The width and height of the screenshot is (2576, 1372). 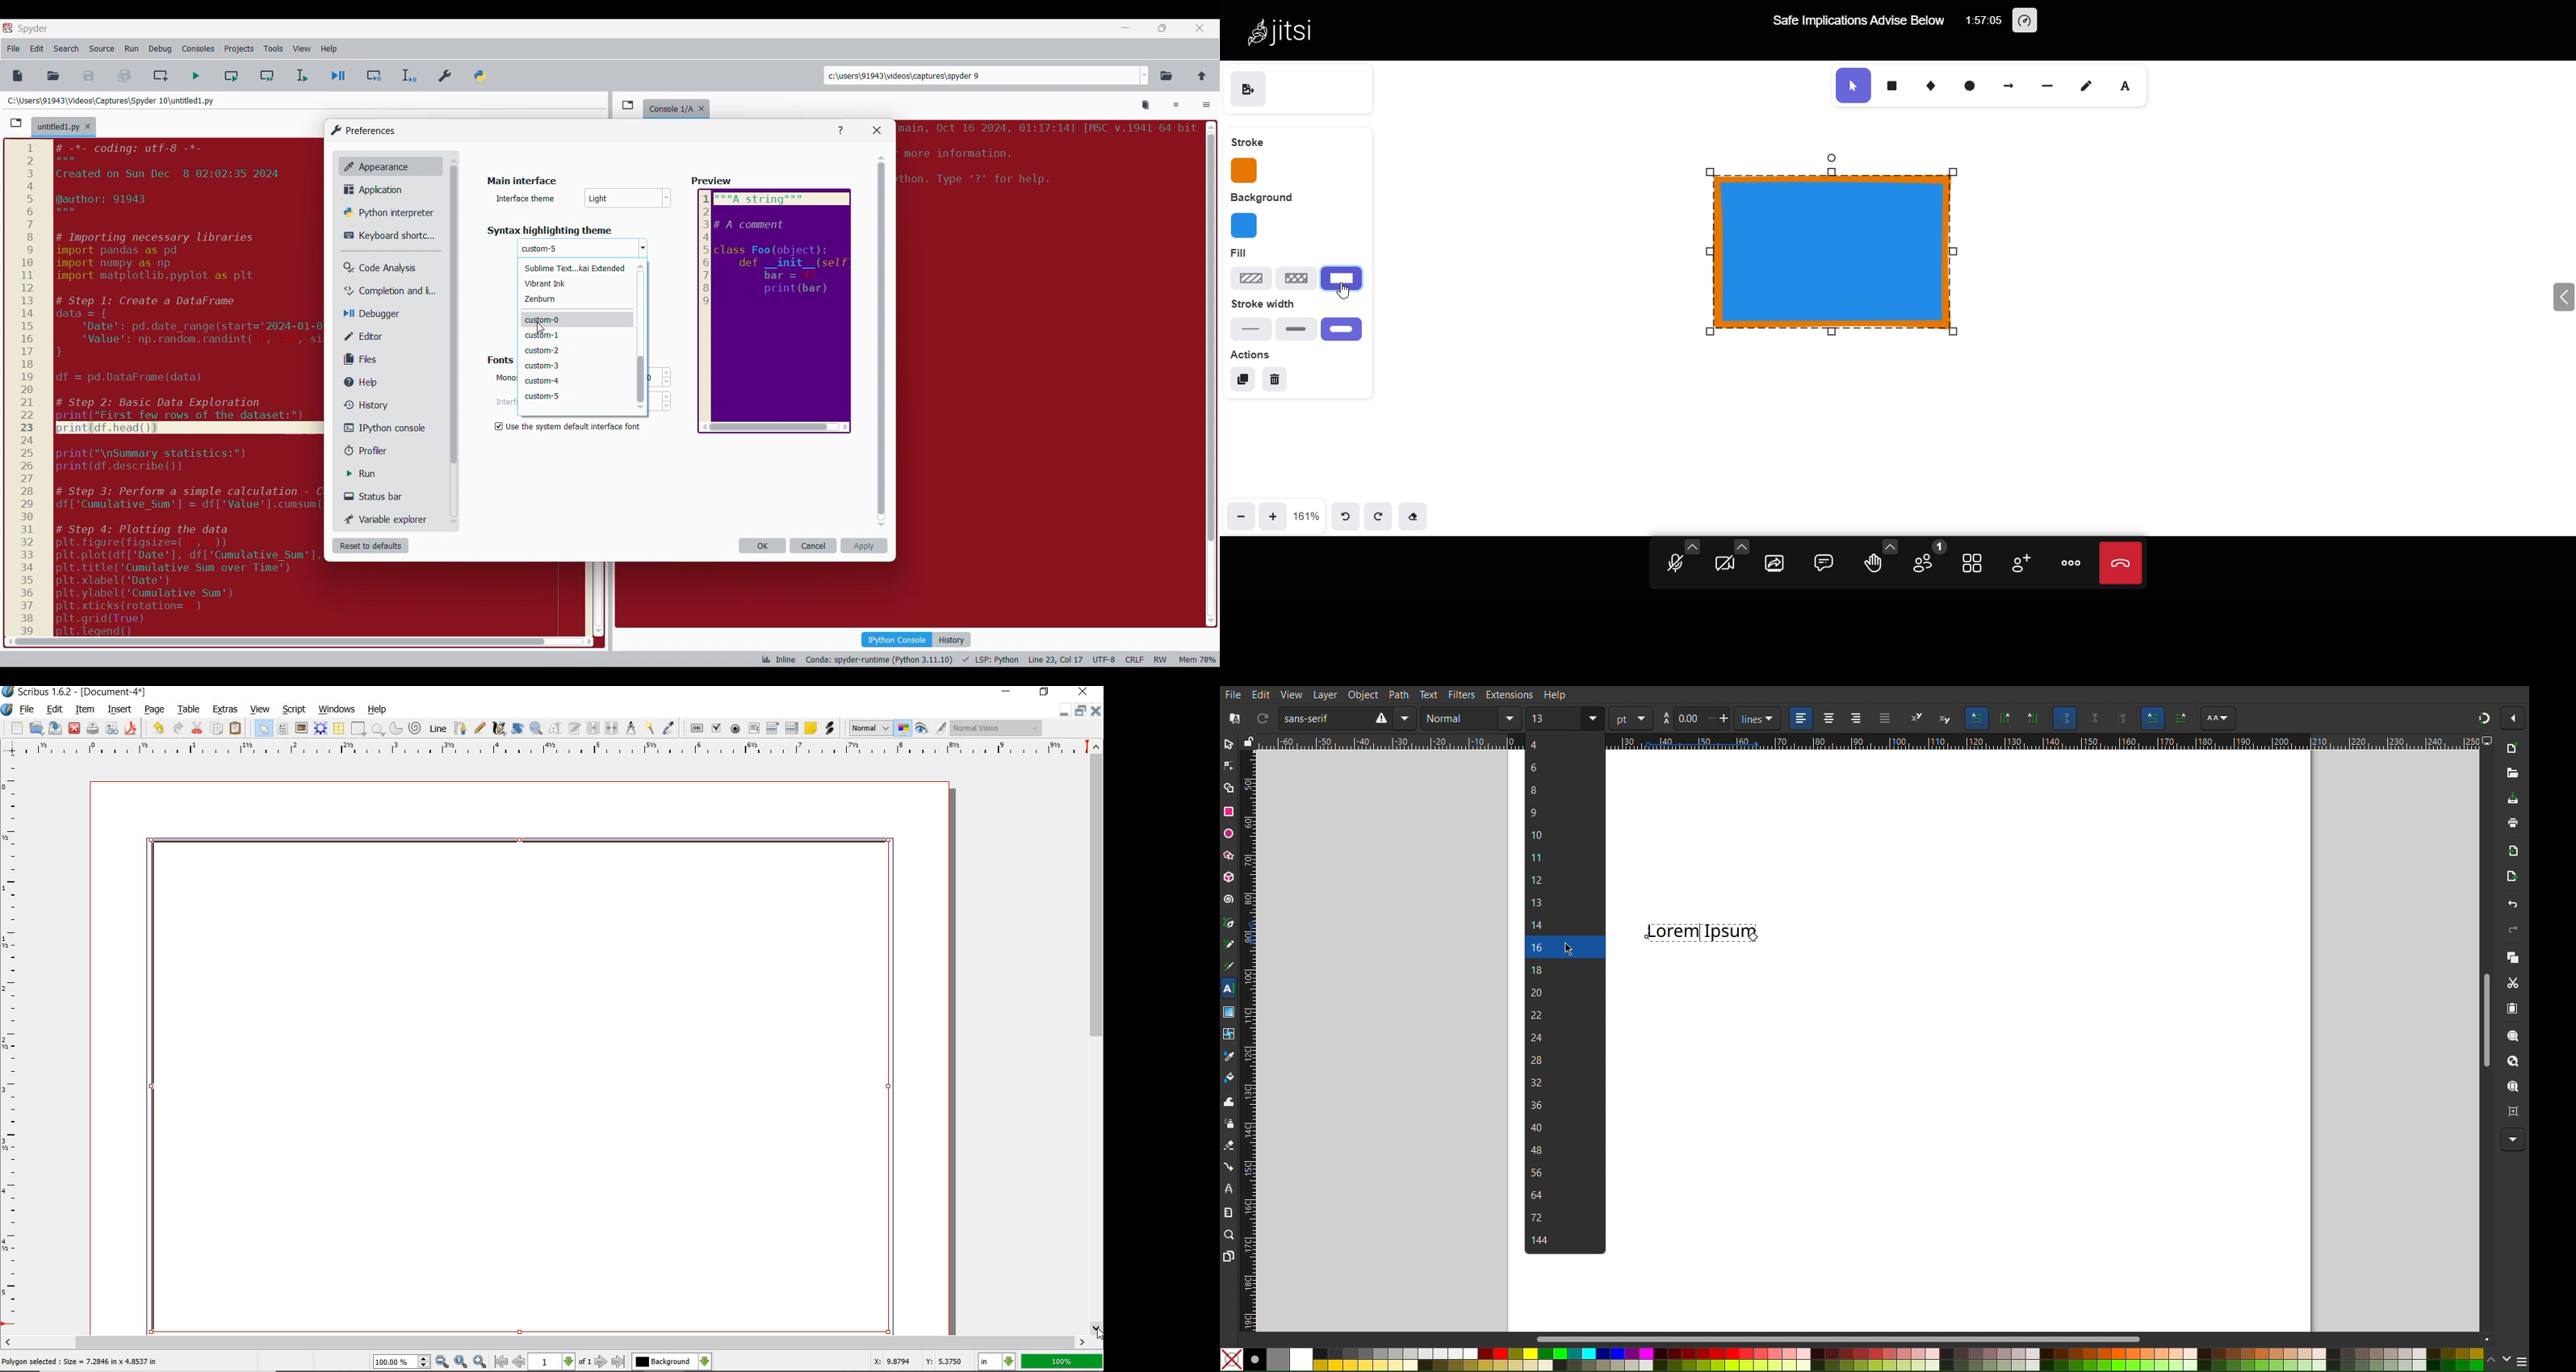 I want to click on Window logo and title, so click(x=363, y=130).